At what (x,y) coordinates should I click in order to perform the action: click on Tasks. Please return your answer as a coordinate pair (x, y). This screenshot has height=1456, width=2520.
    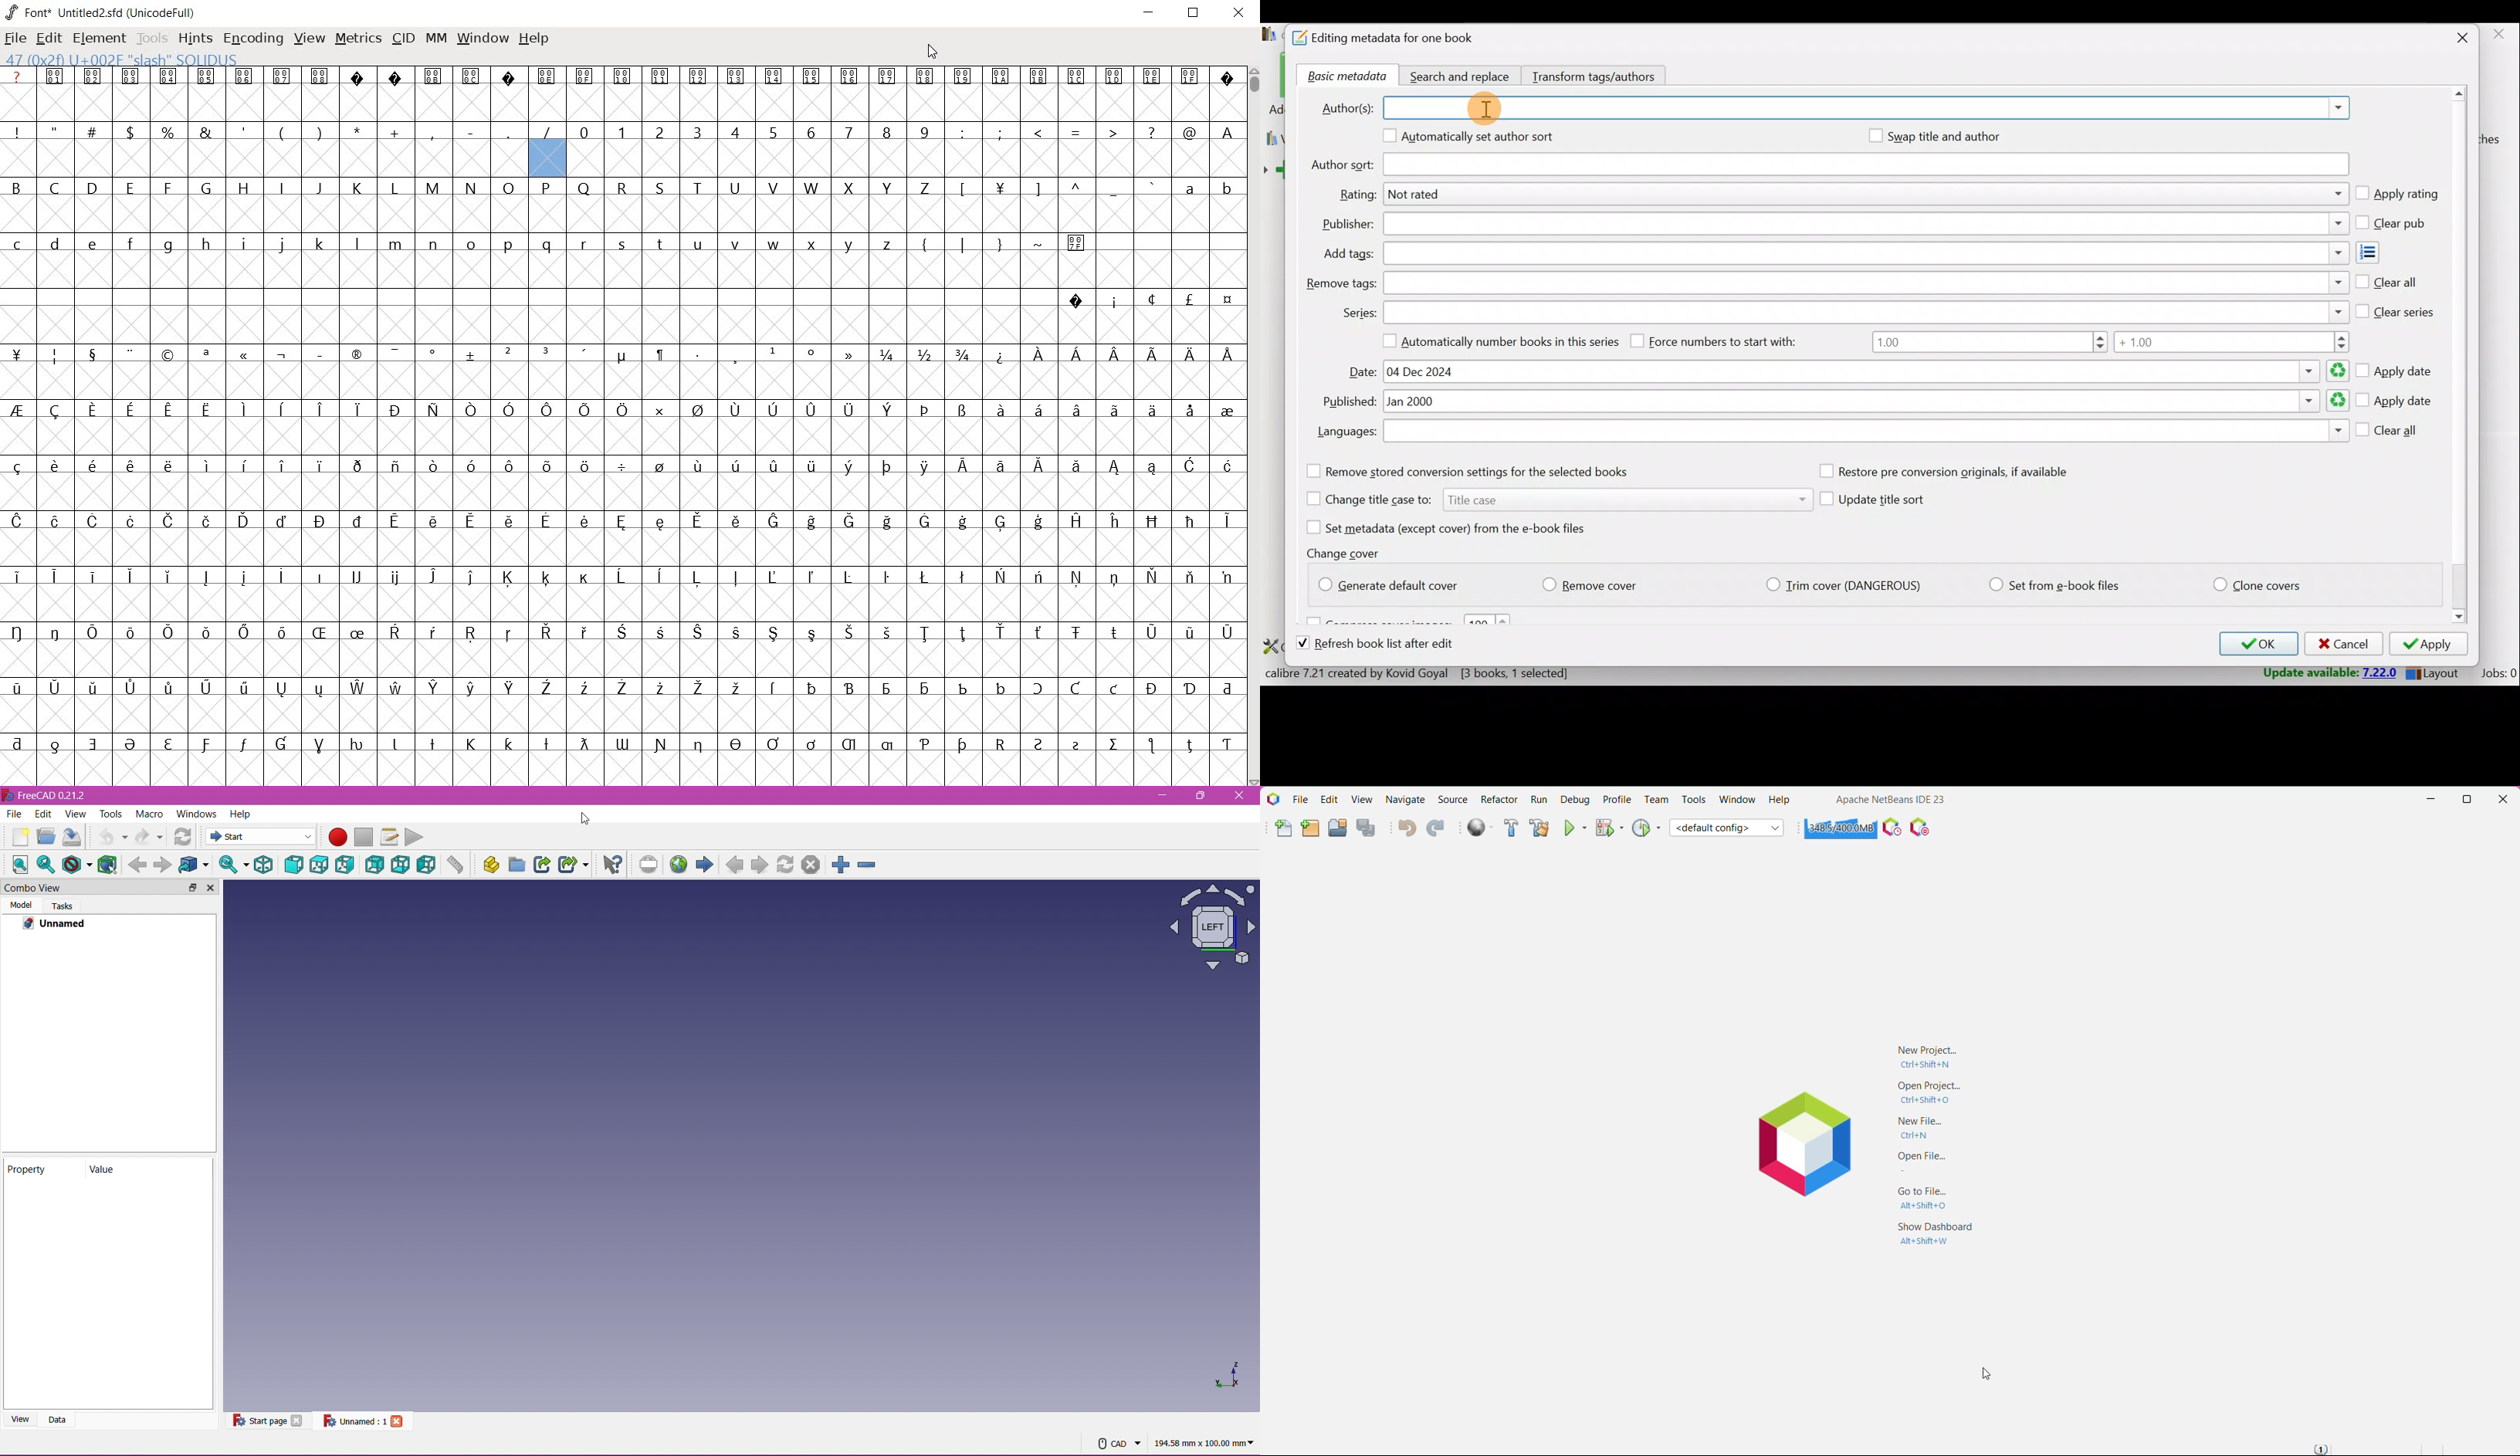
    Looking at the image, I should click on (62, 907).